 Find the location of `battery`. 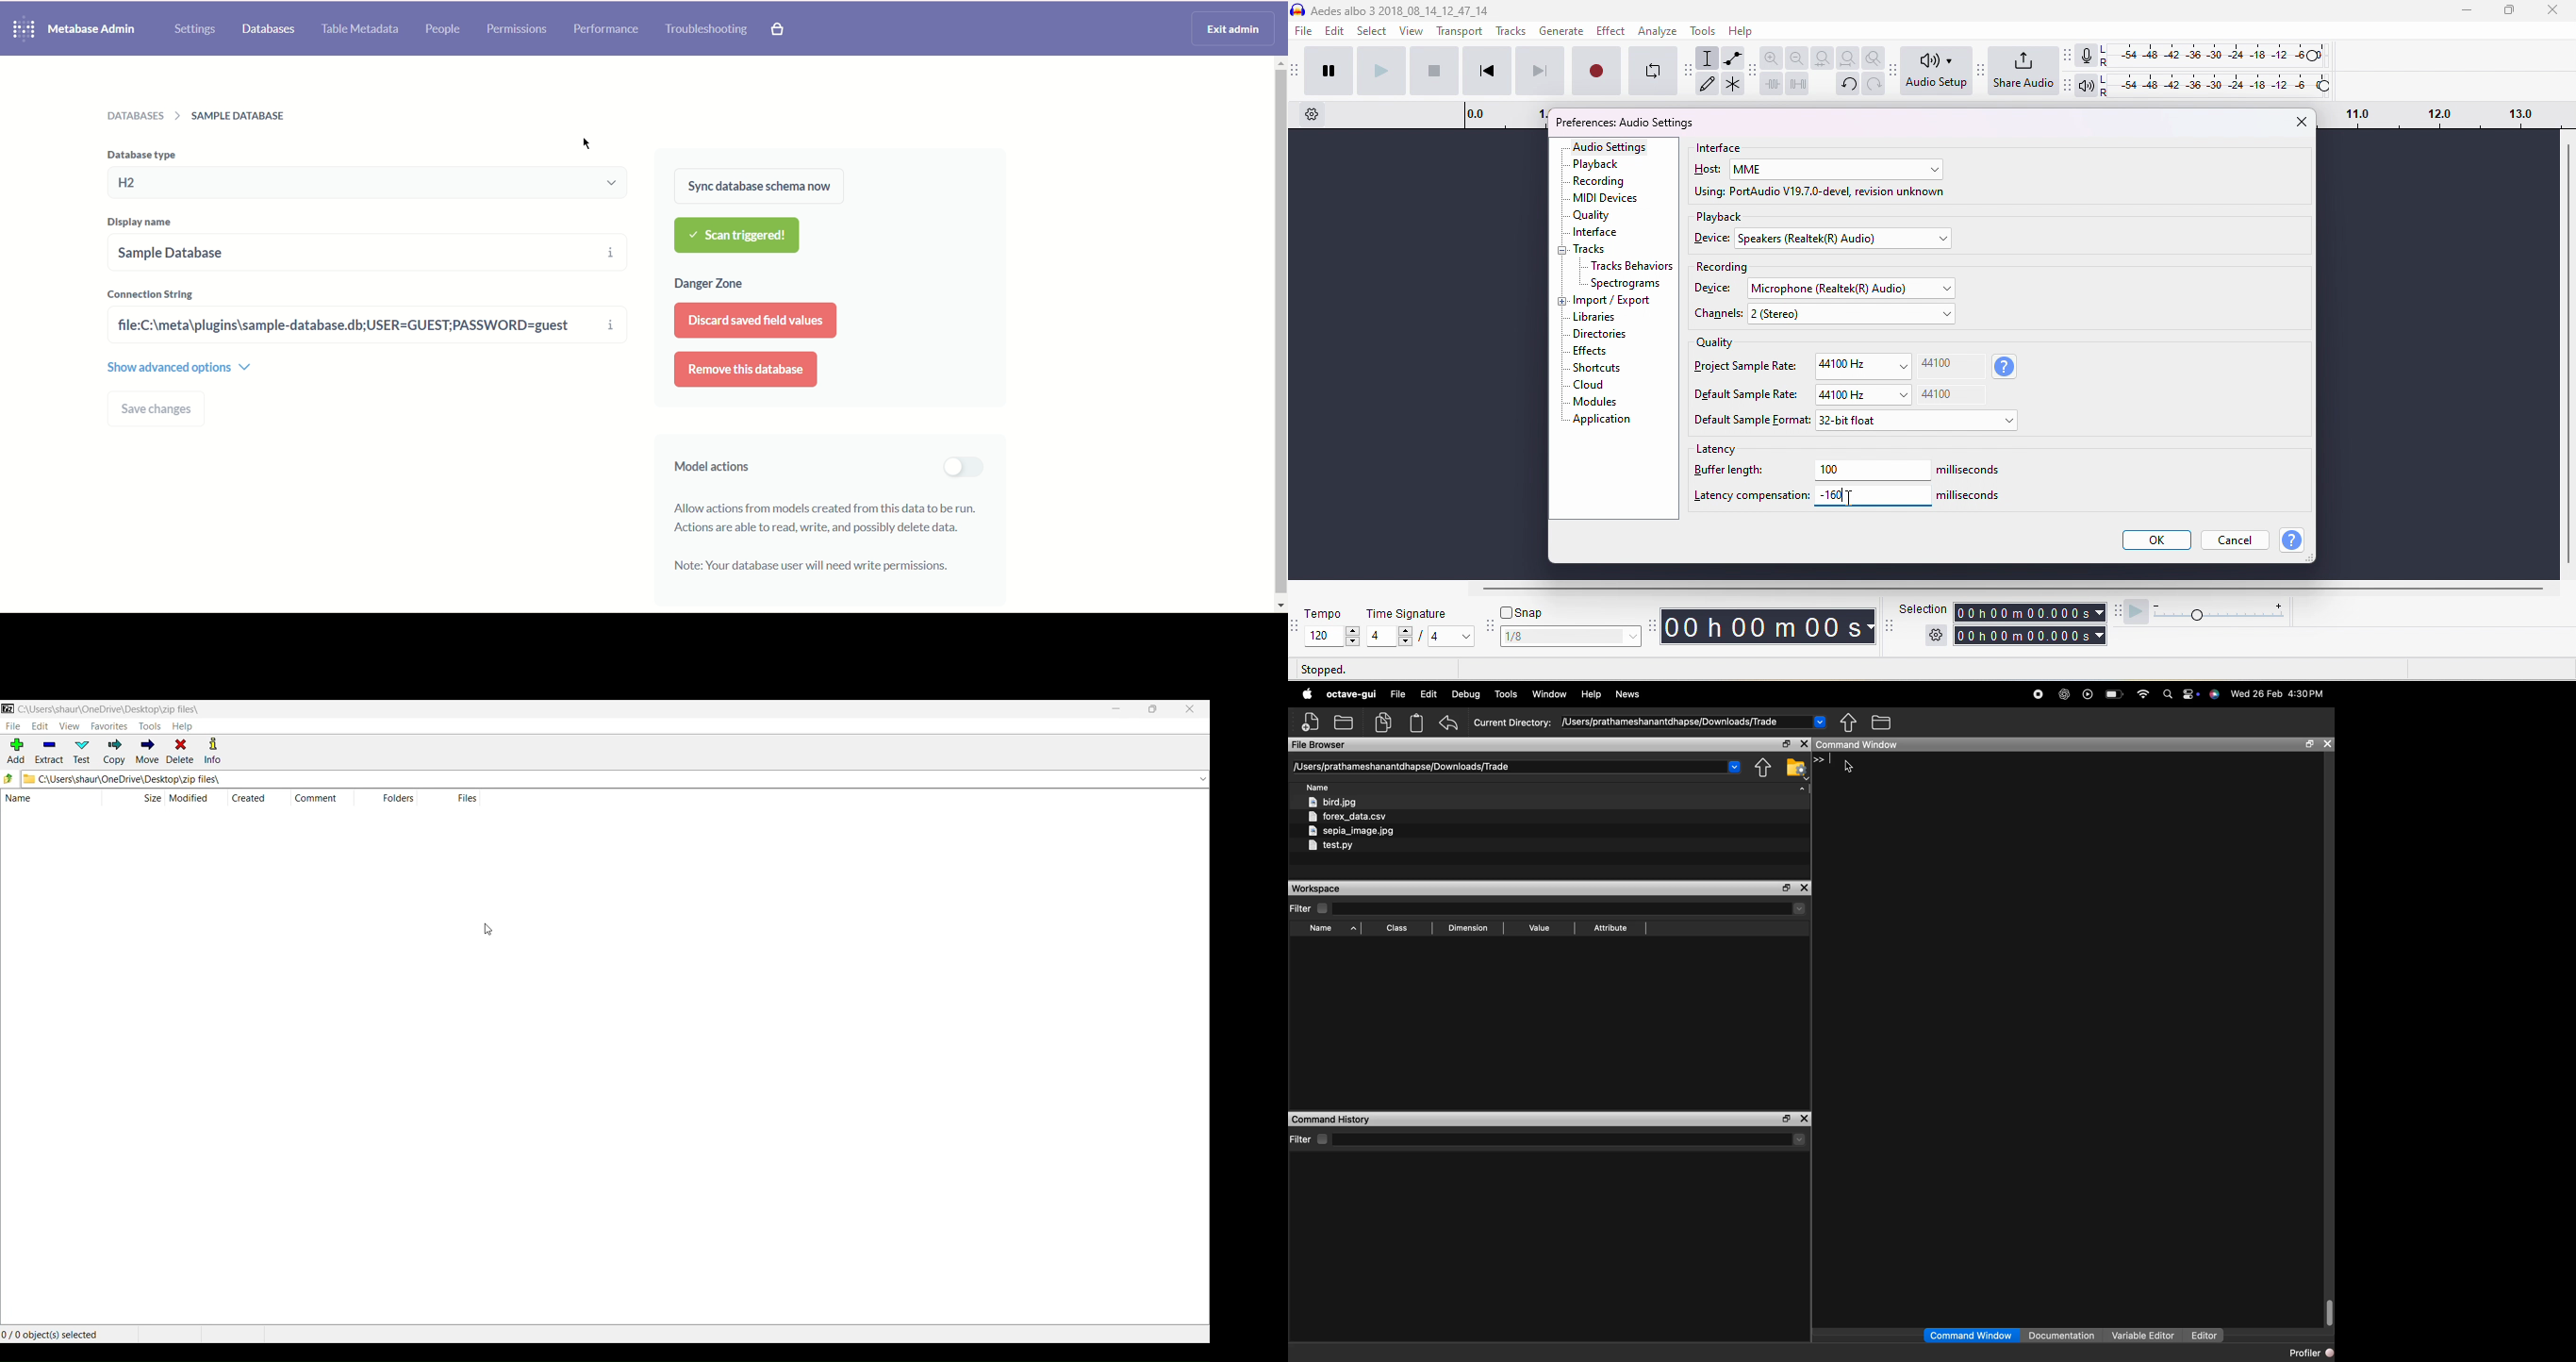

battery is located at coordinates (2114, 694).